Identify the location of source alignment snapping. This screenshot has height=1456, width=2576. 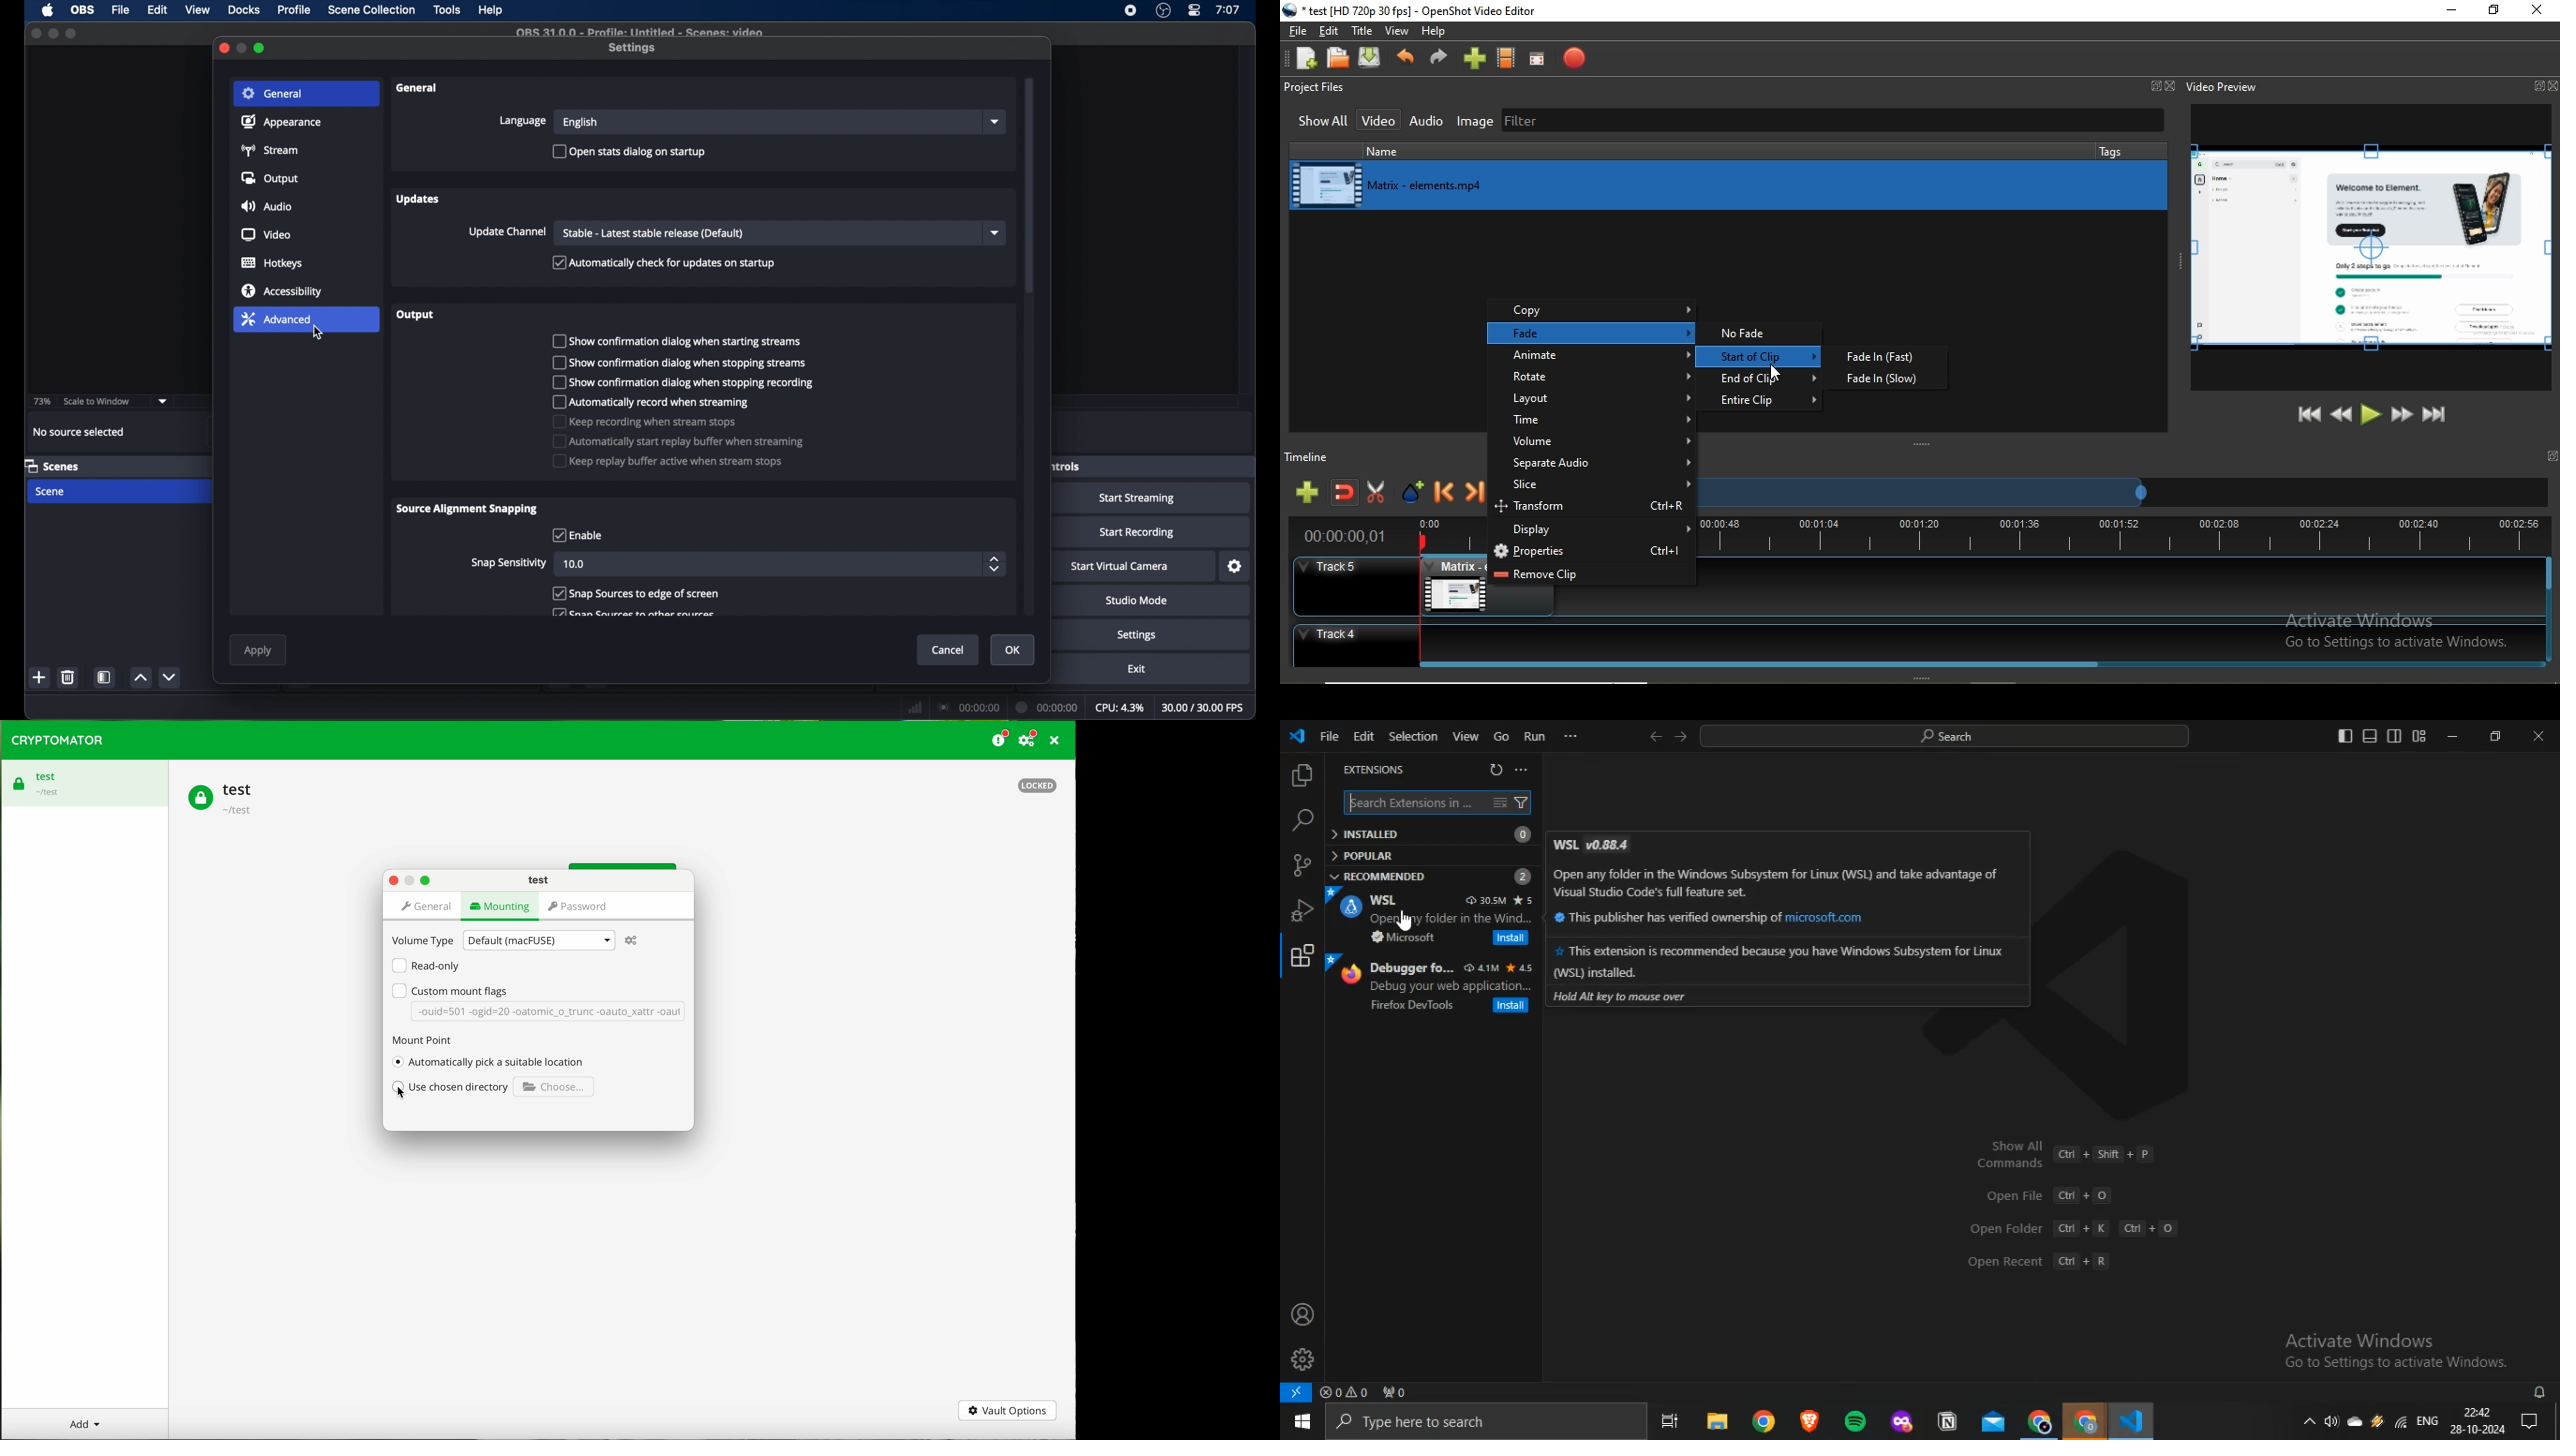
(468, 509).